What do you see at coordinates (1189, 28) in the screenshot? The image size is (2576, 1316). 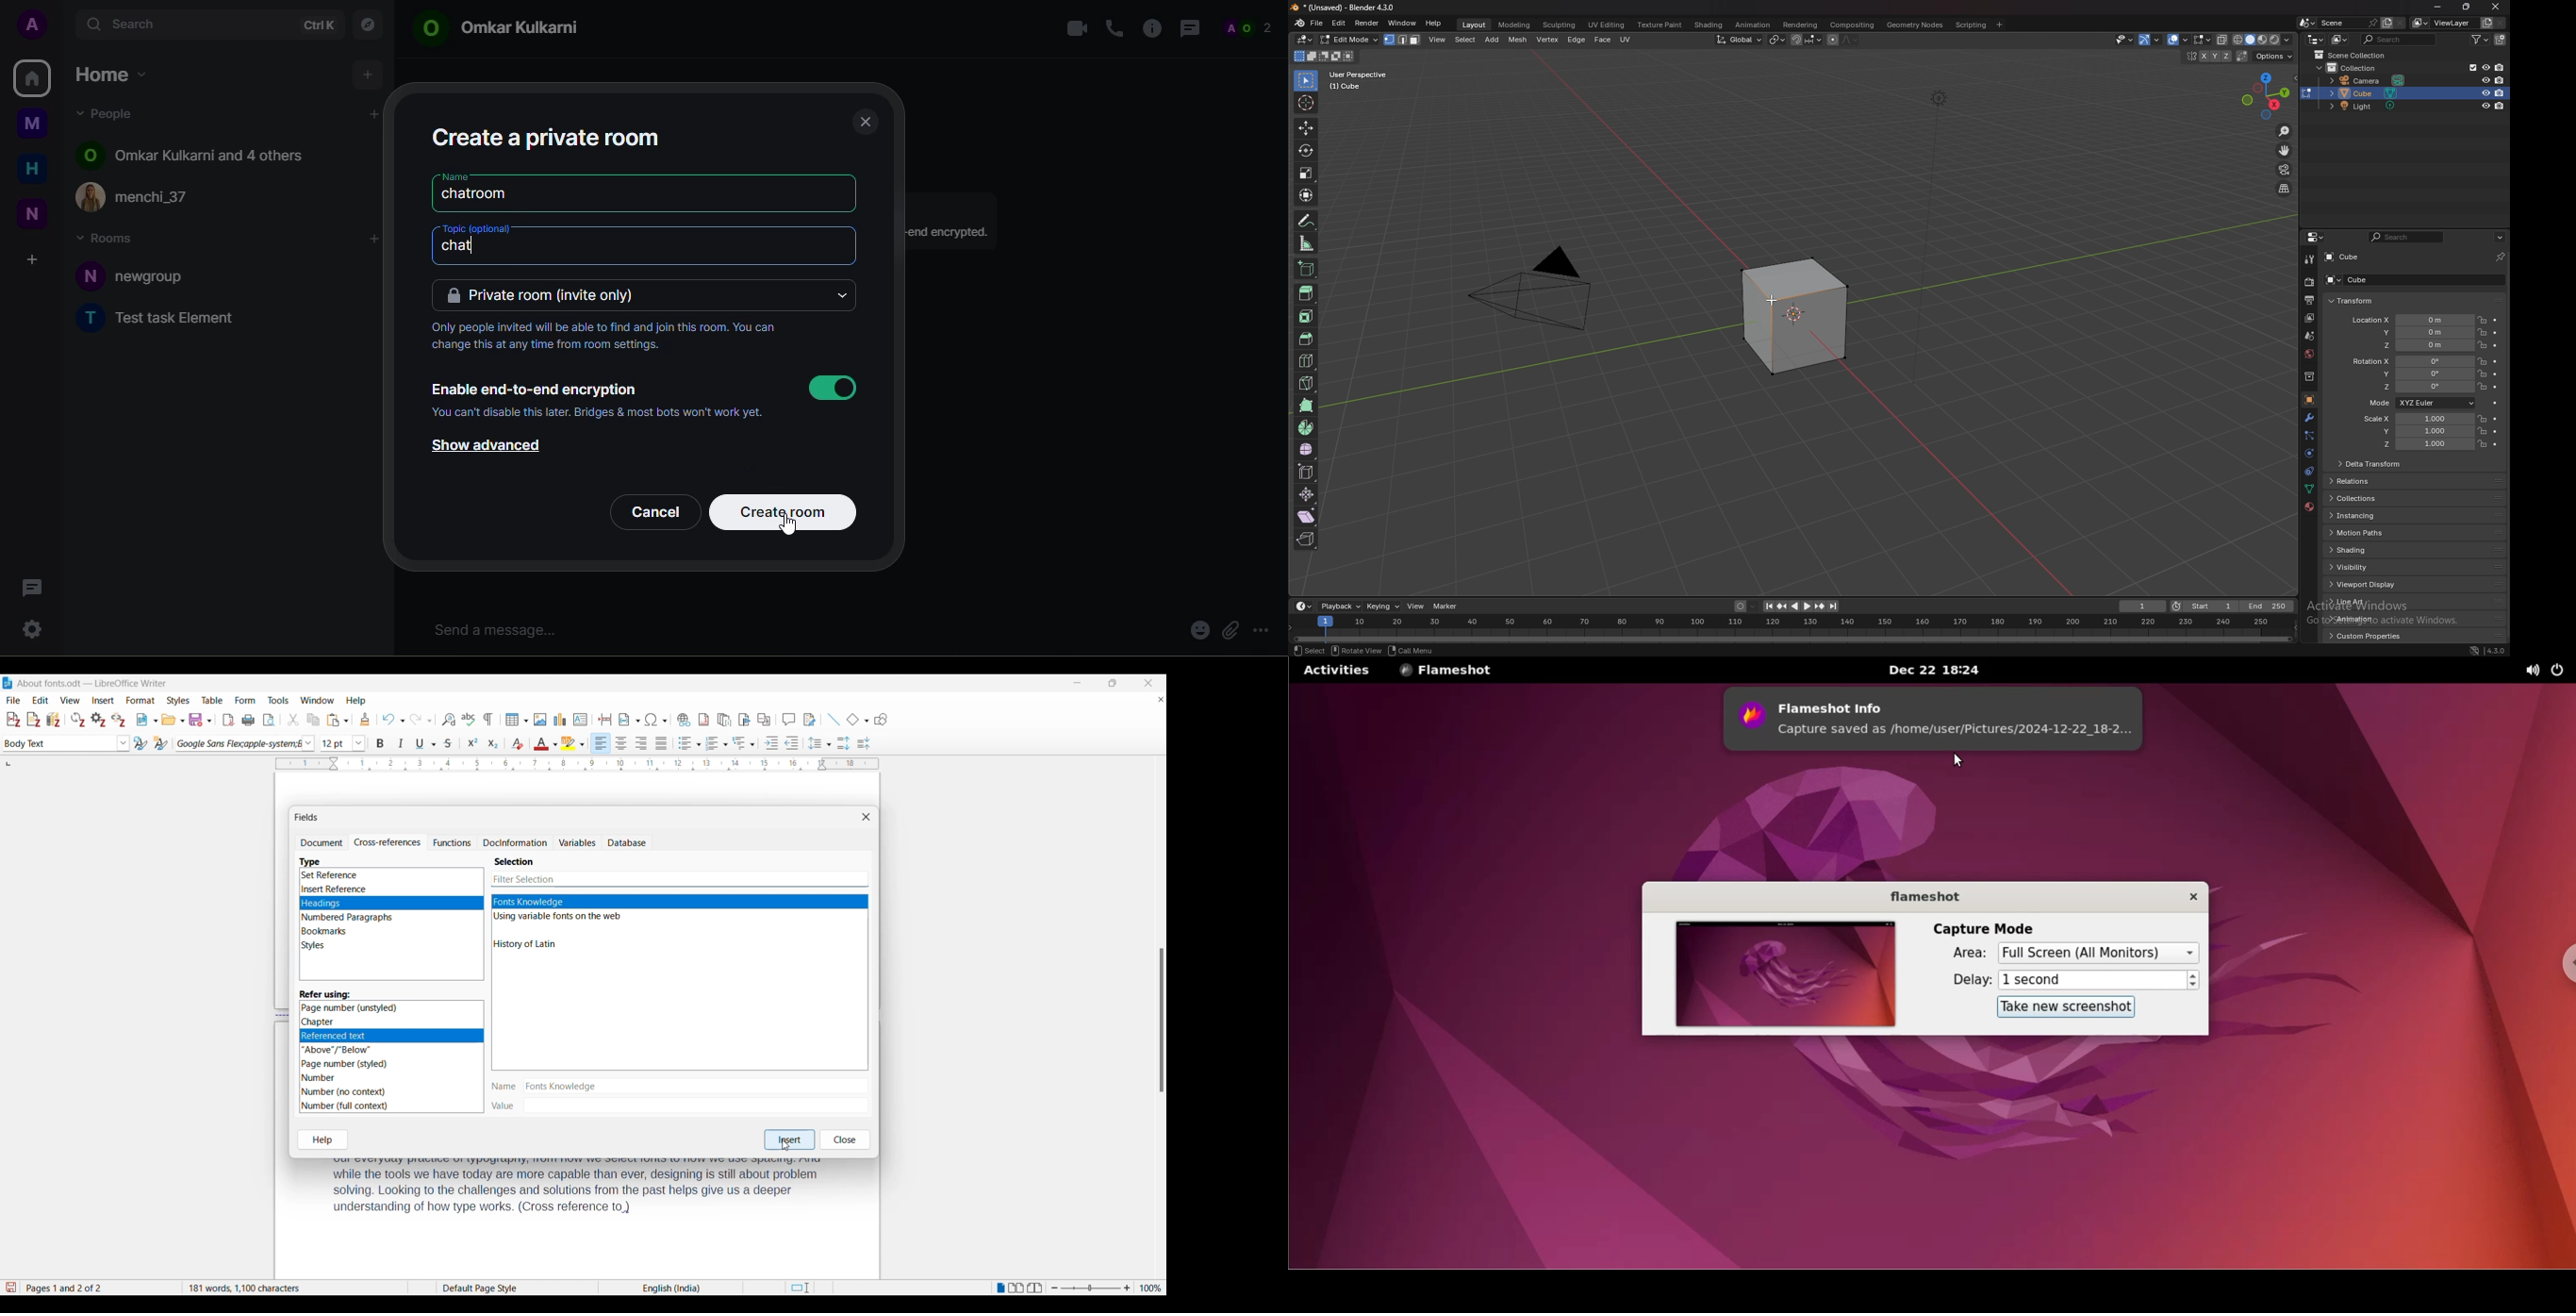 I see `threads` at bounding box center [1189, 28].